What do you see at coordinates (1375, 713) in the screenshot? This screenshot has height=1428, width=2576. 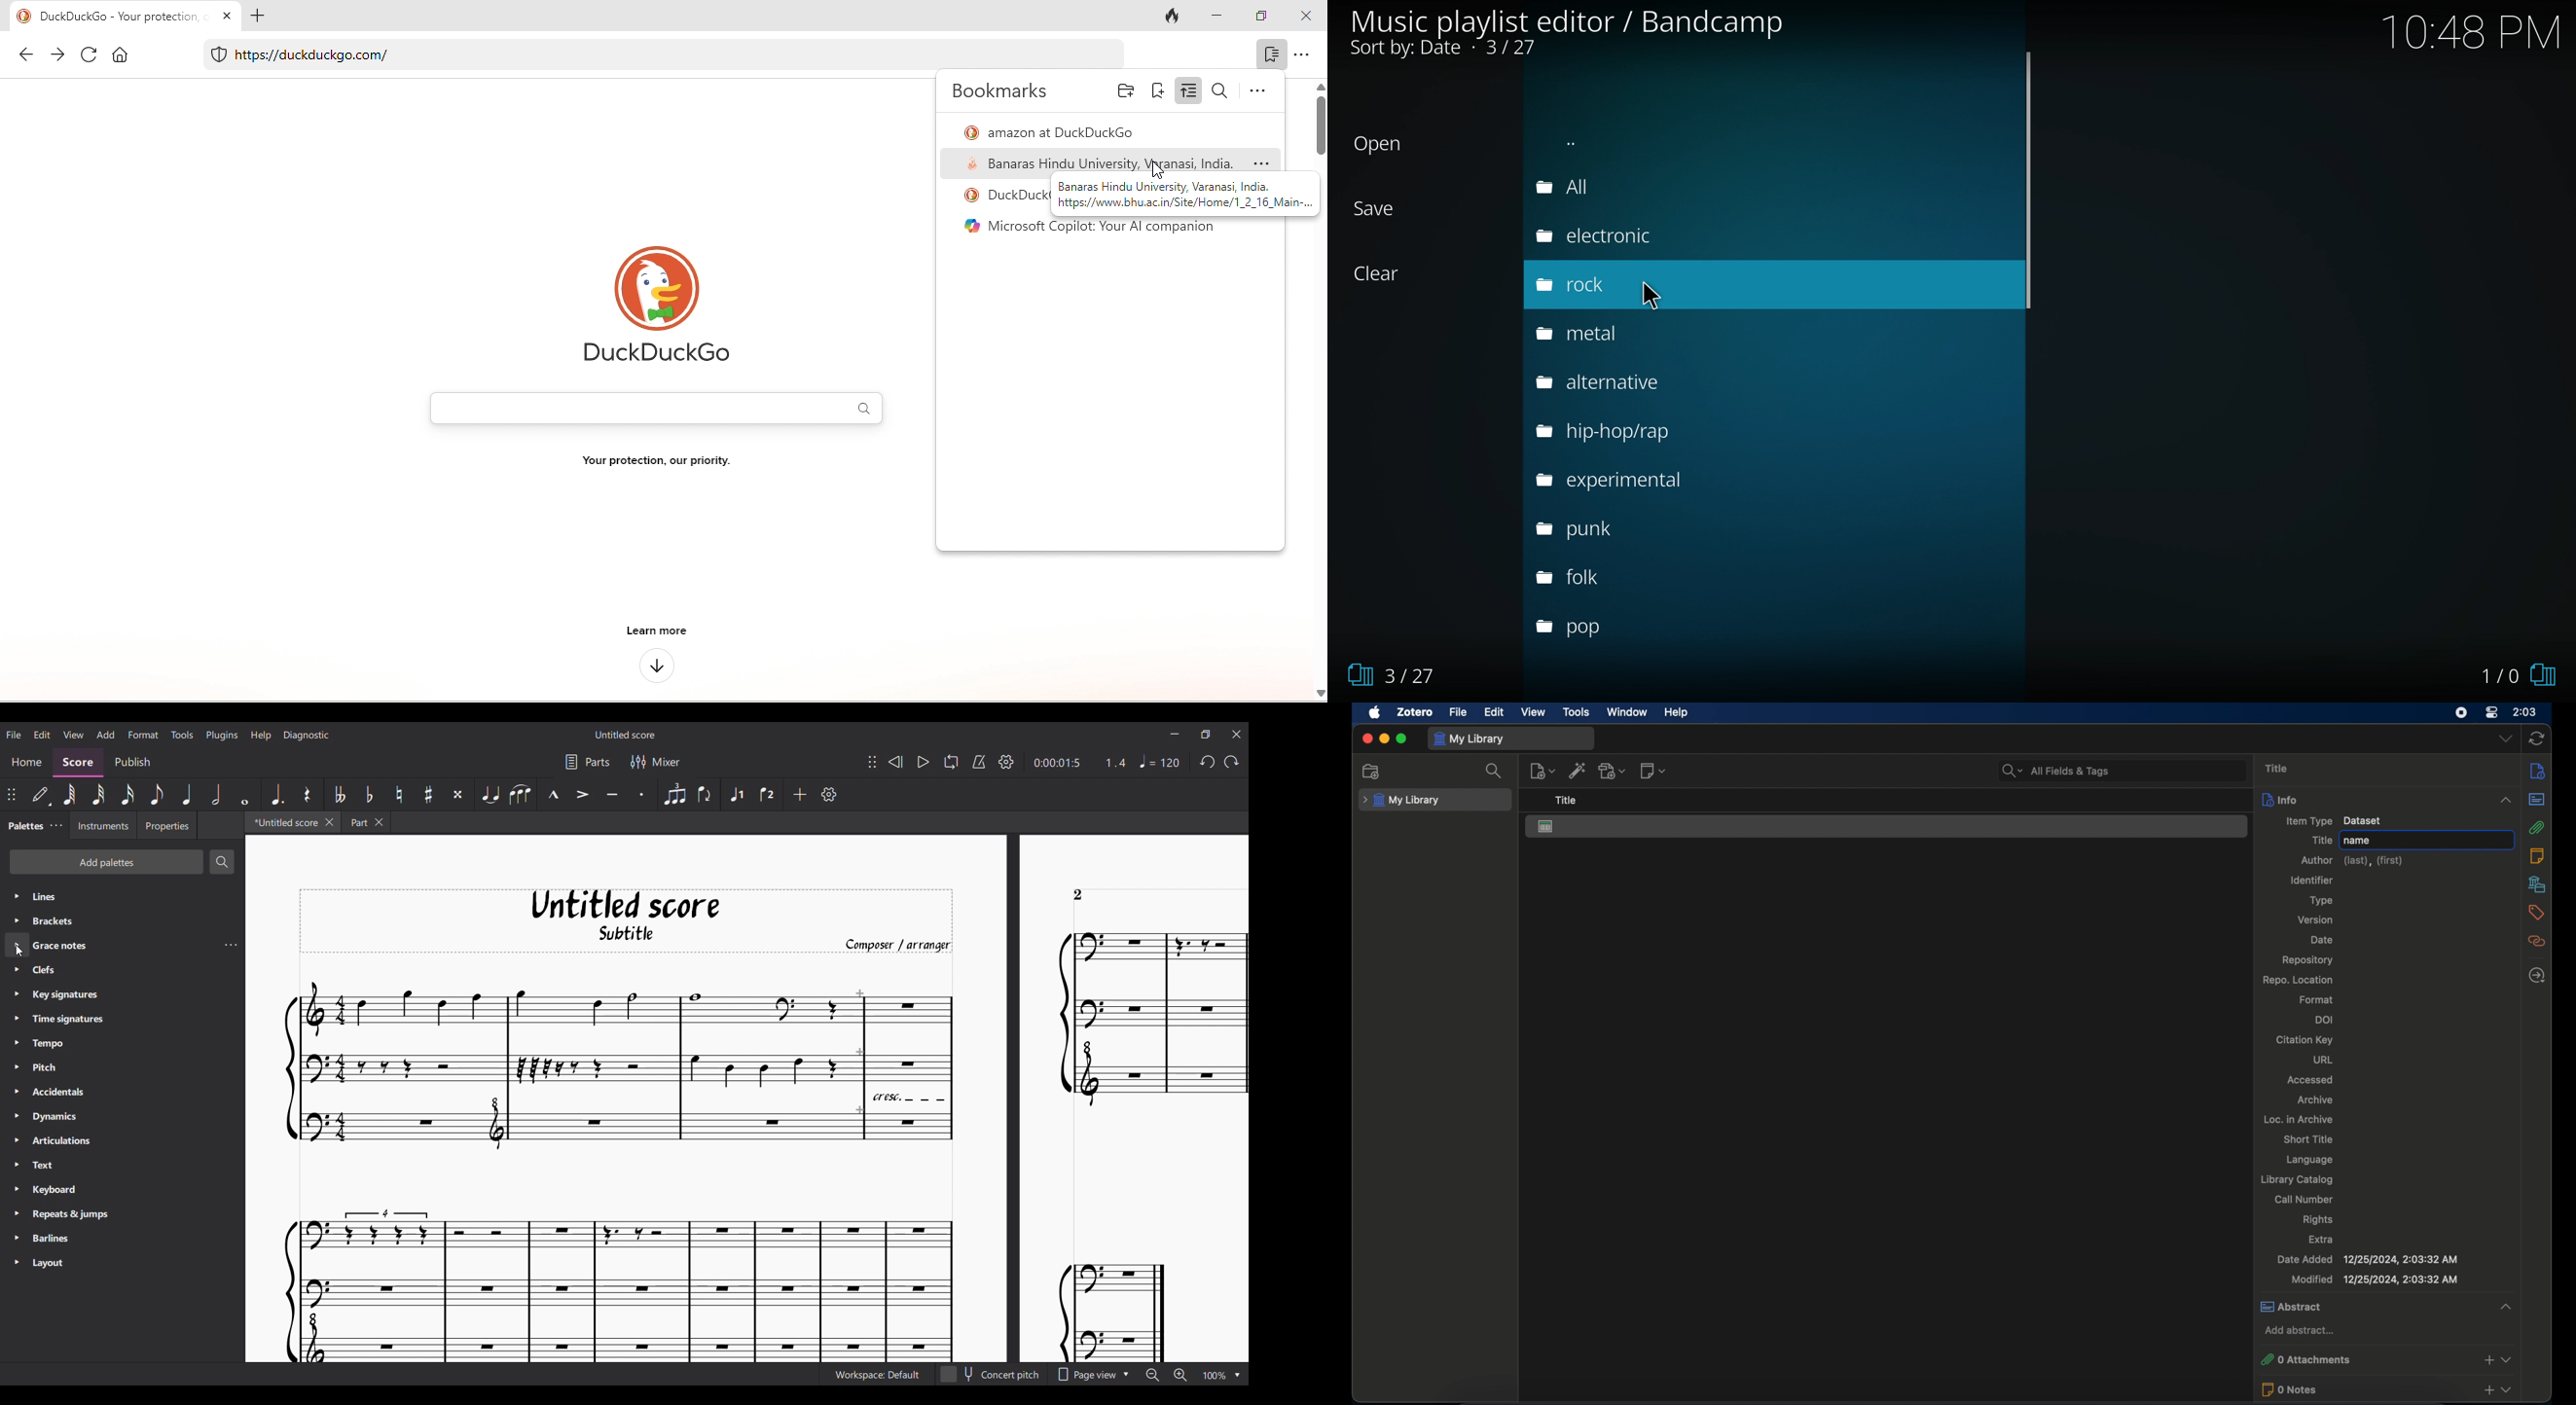 I see `apple` at bounding box center [1375, 713].